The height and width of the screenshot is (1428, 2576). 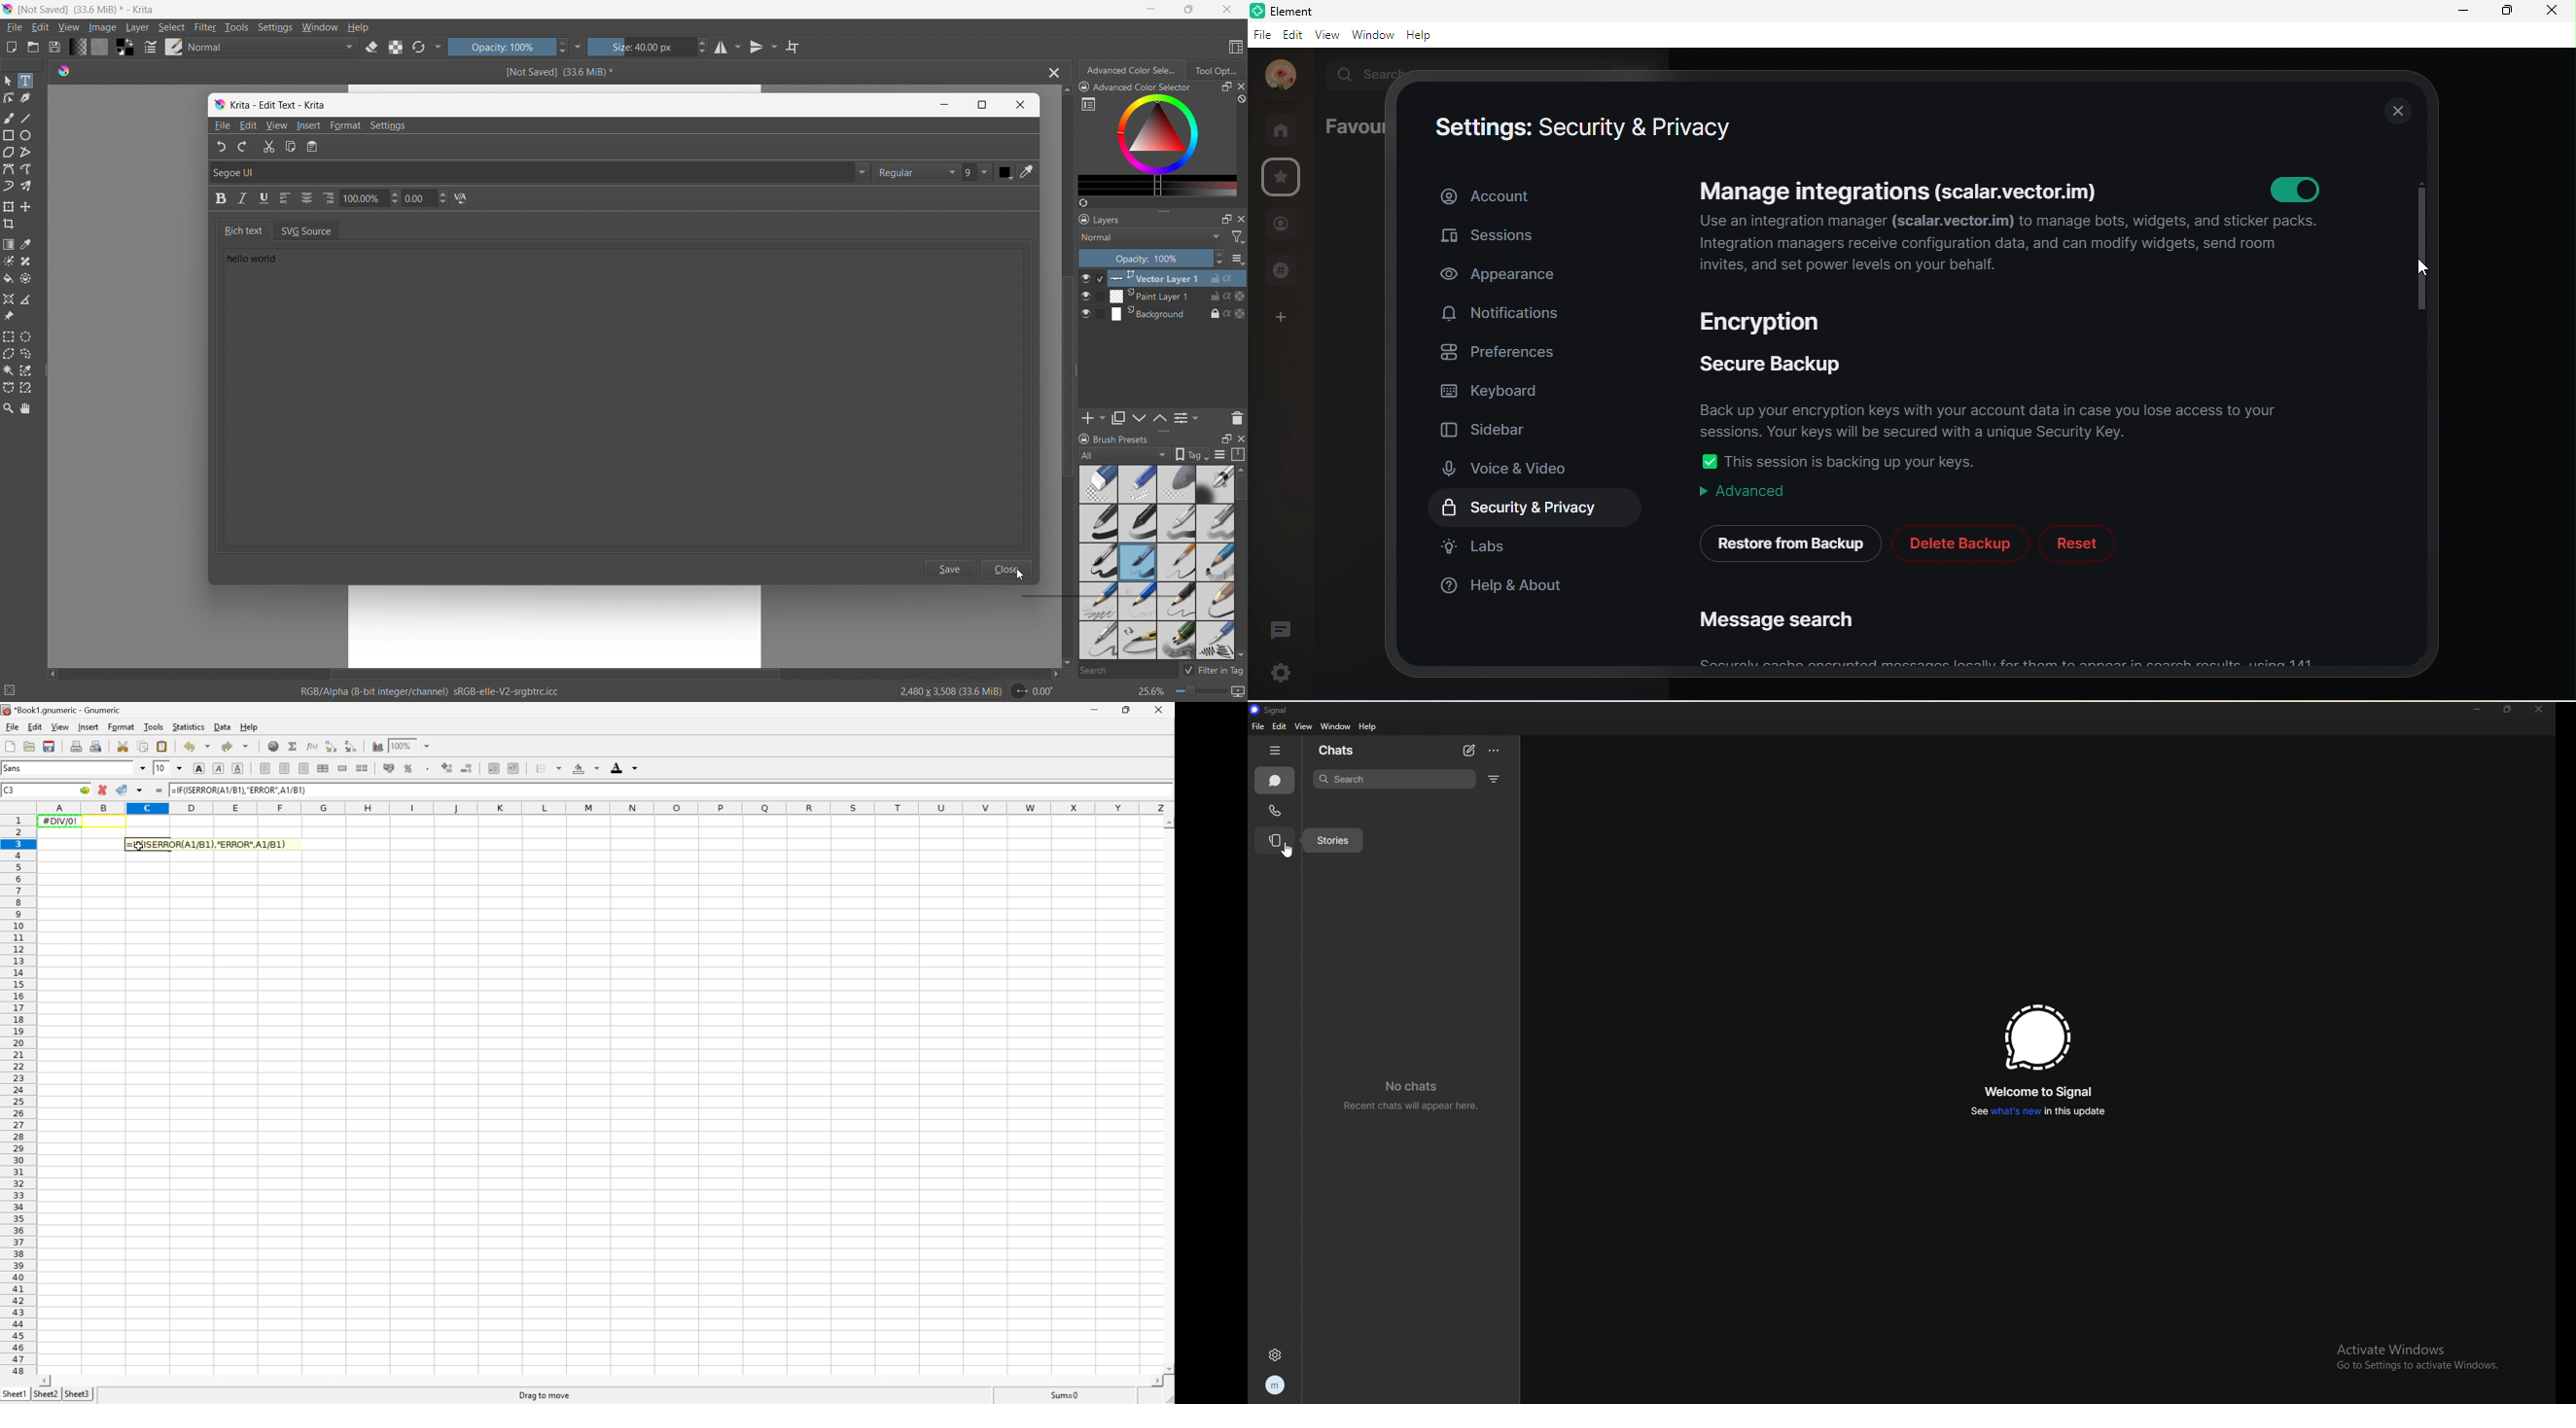 I want to click on 100.00%, so click(x=370, y=200).